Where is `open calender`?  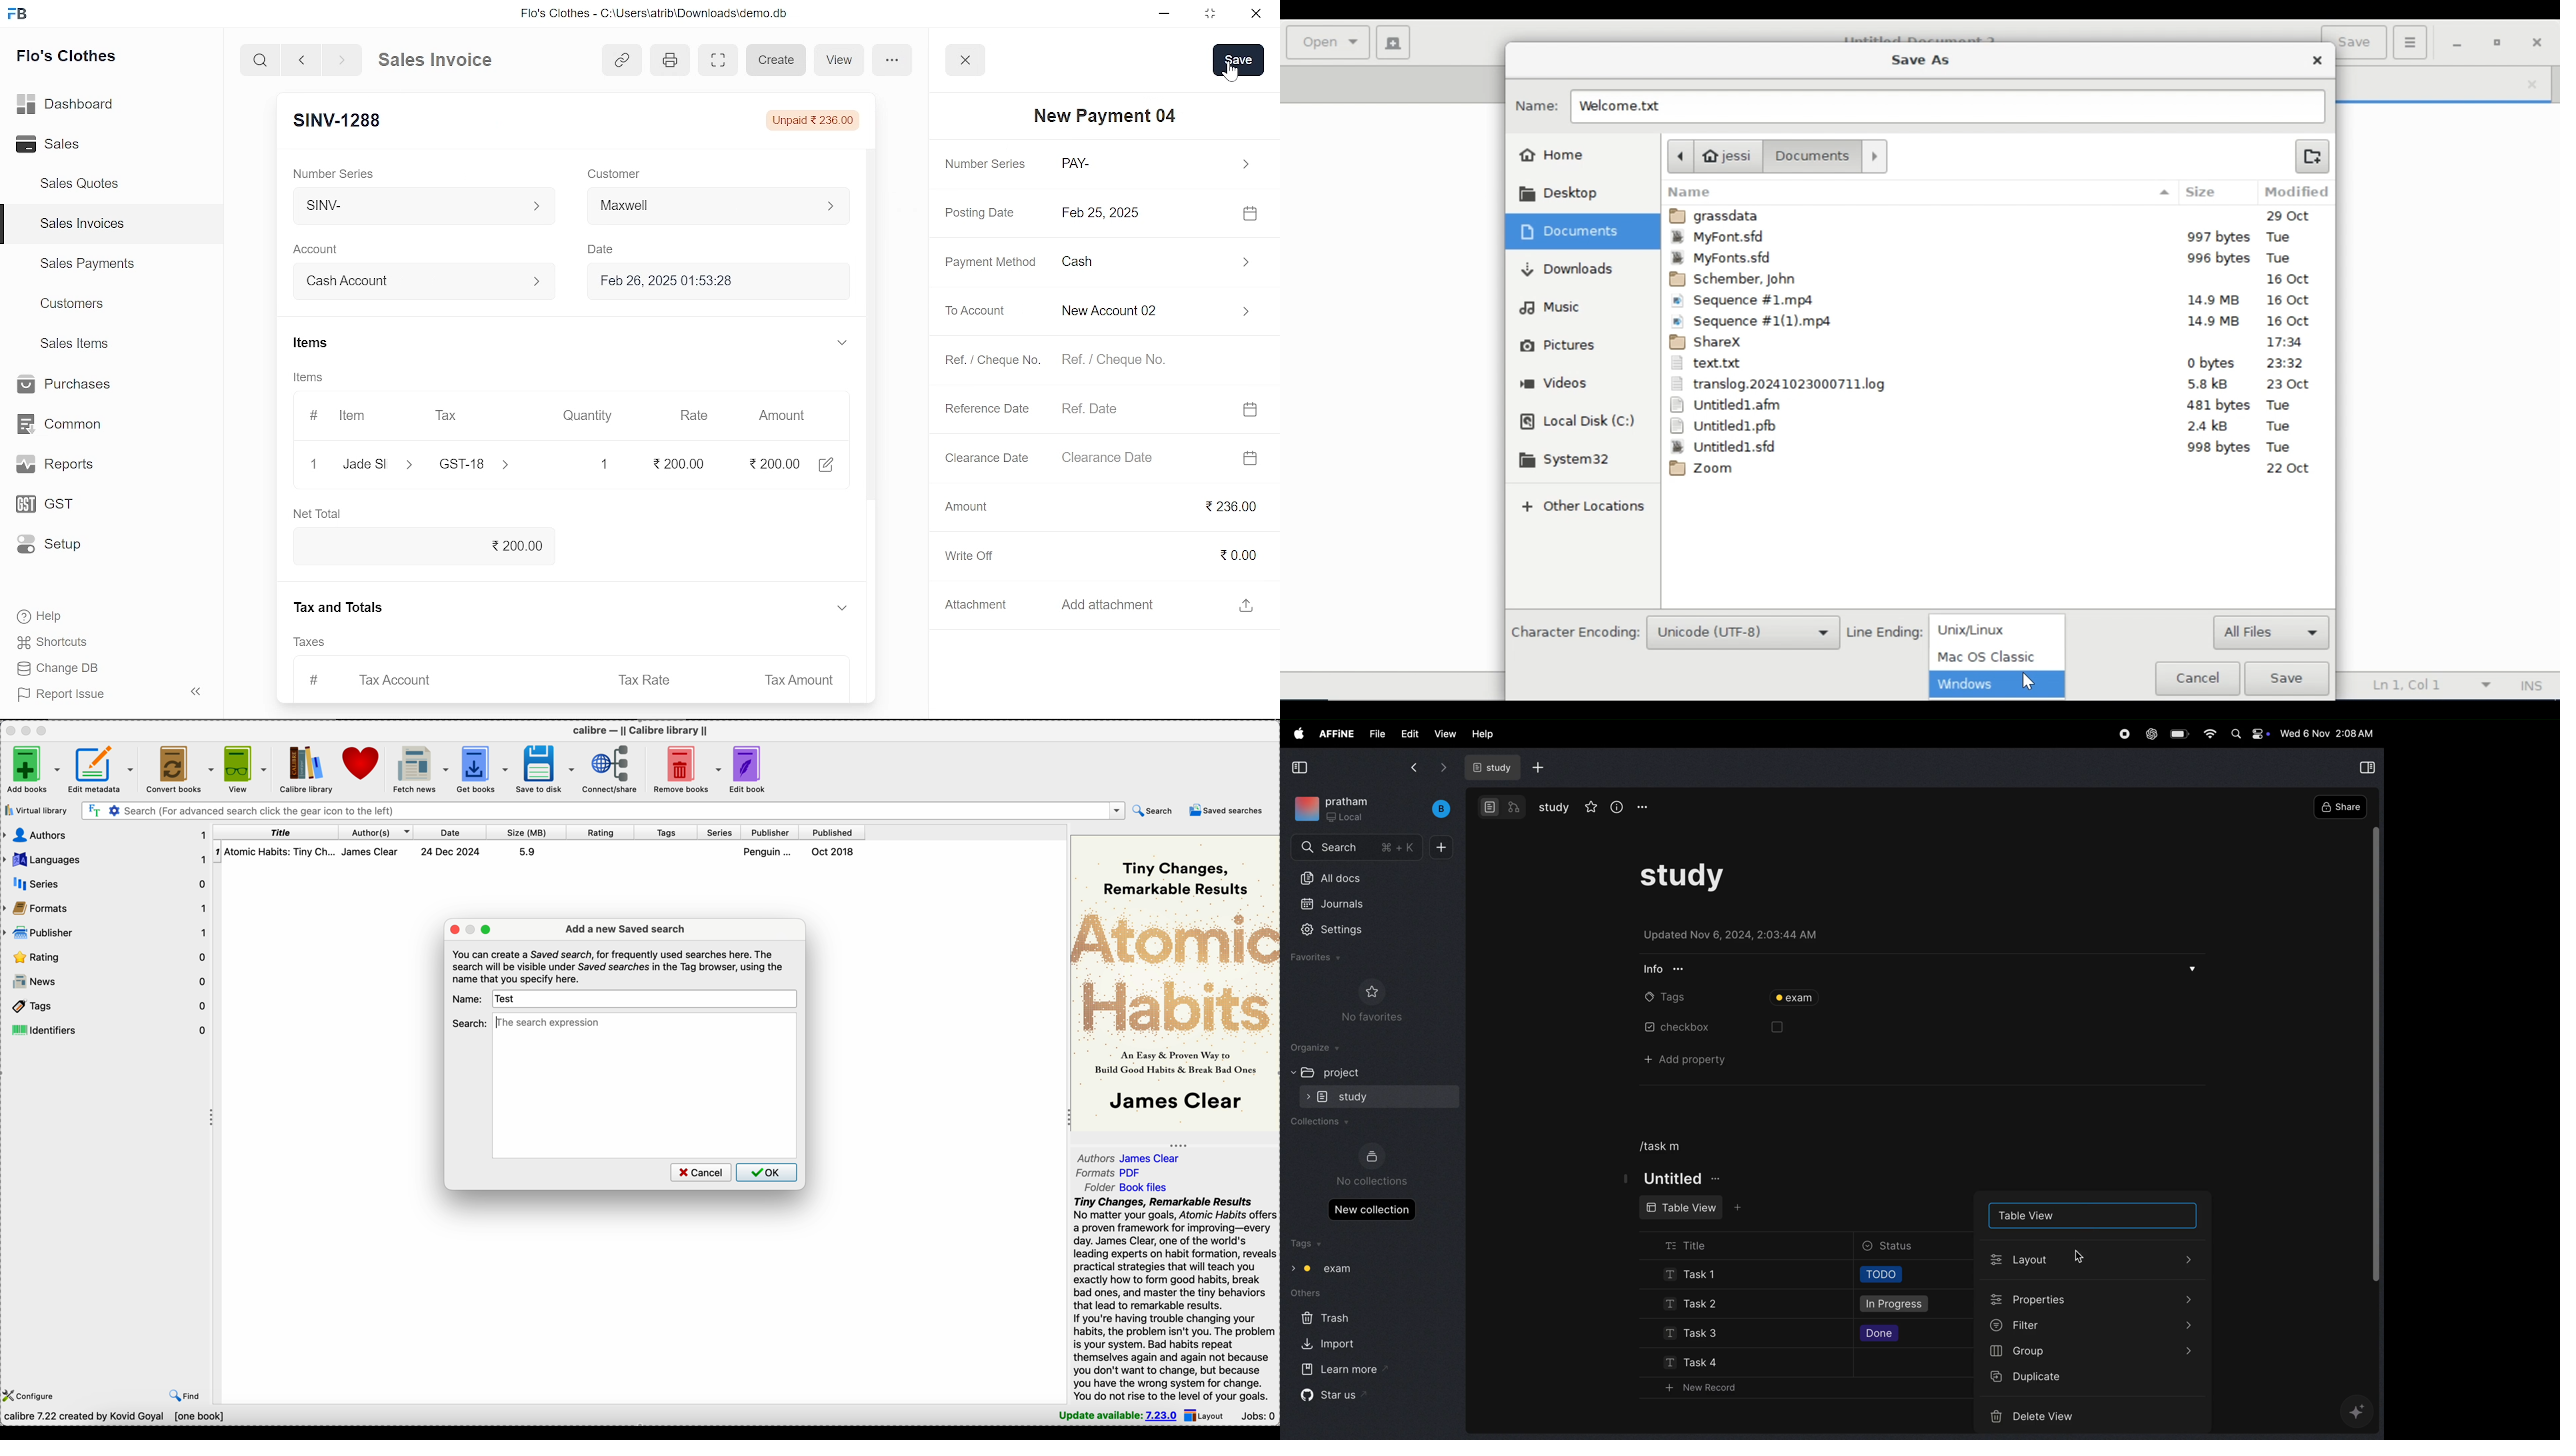
open calender is located at coordinates (1251, 457).